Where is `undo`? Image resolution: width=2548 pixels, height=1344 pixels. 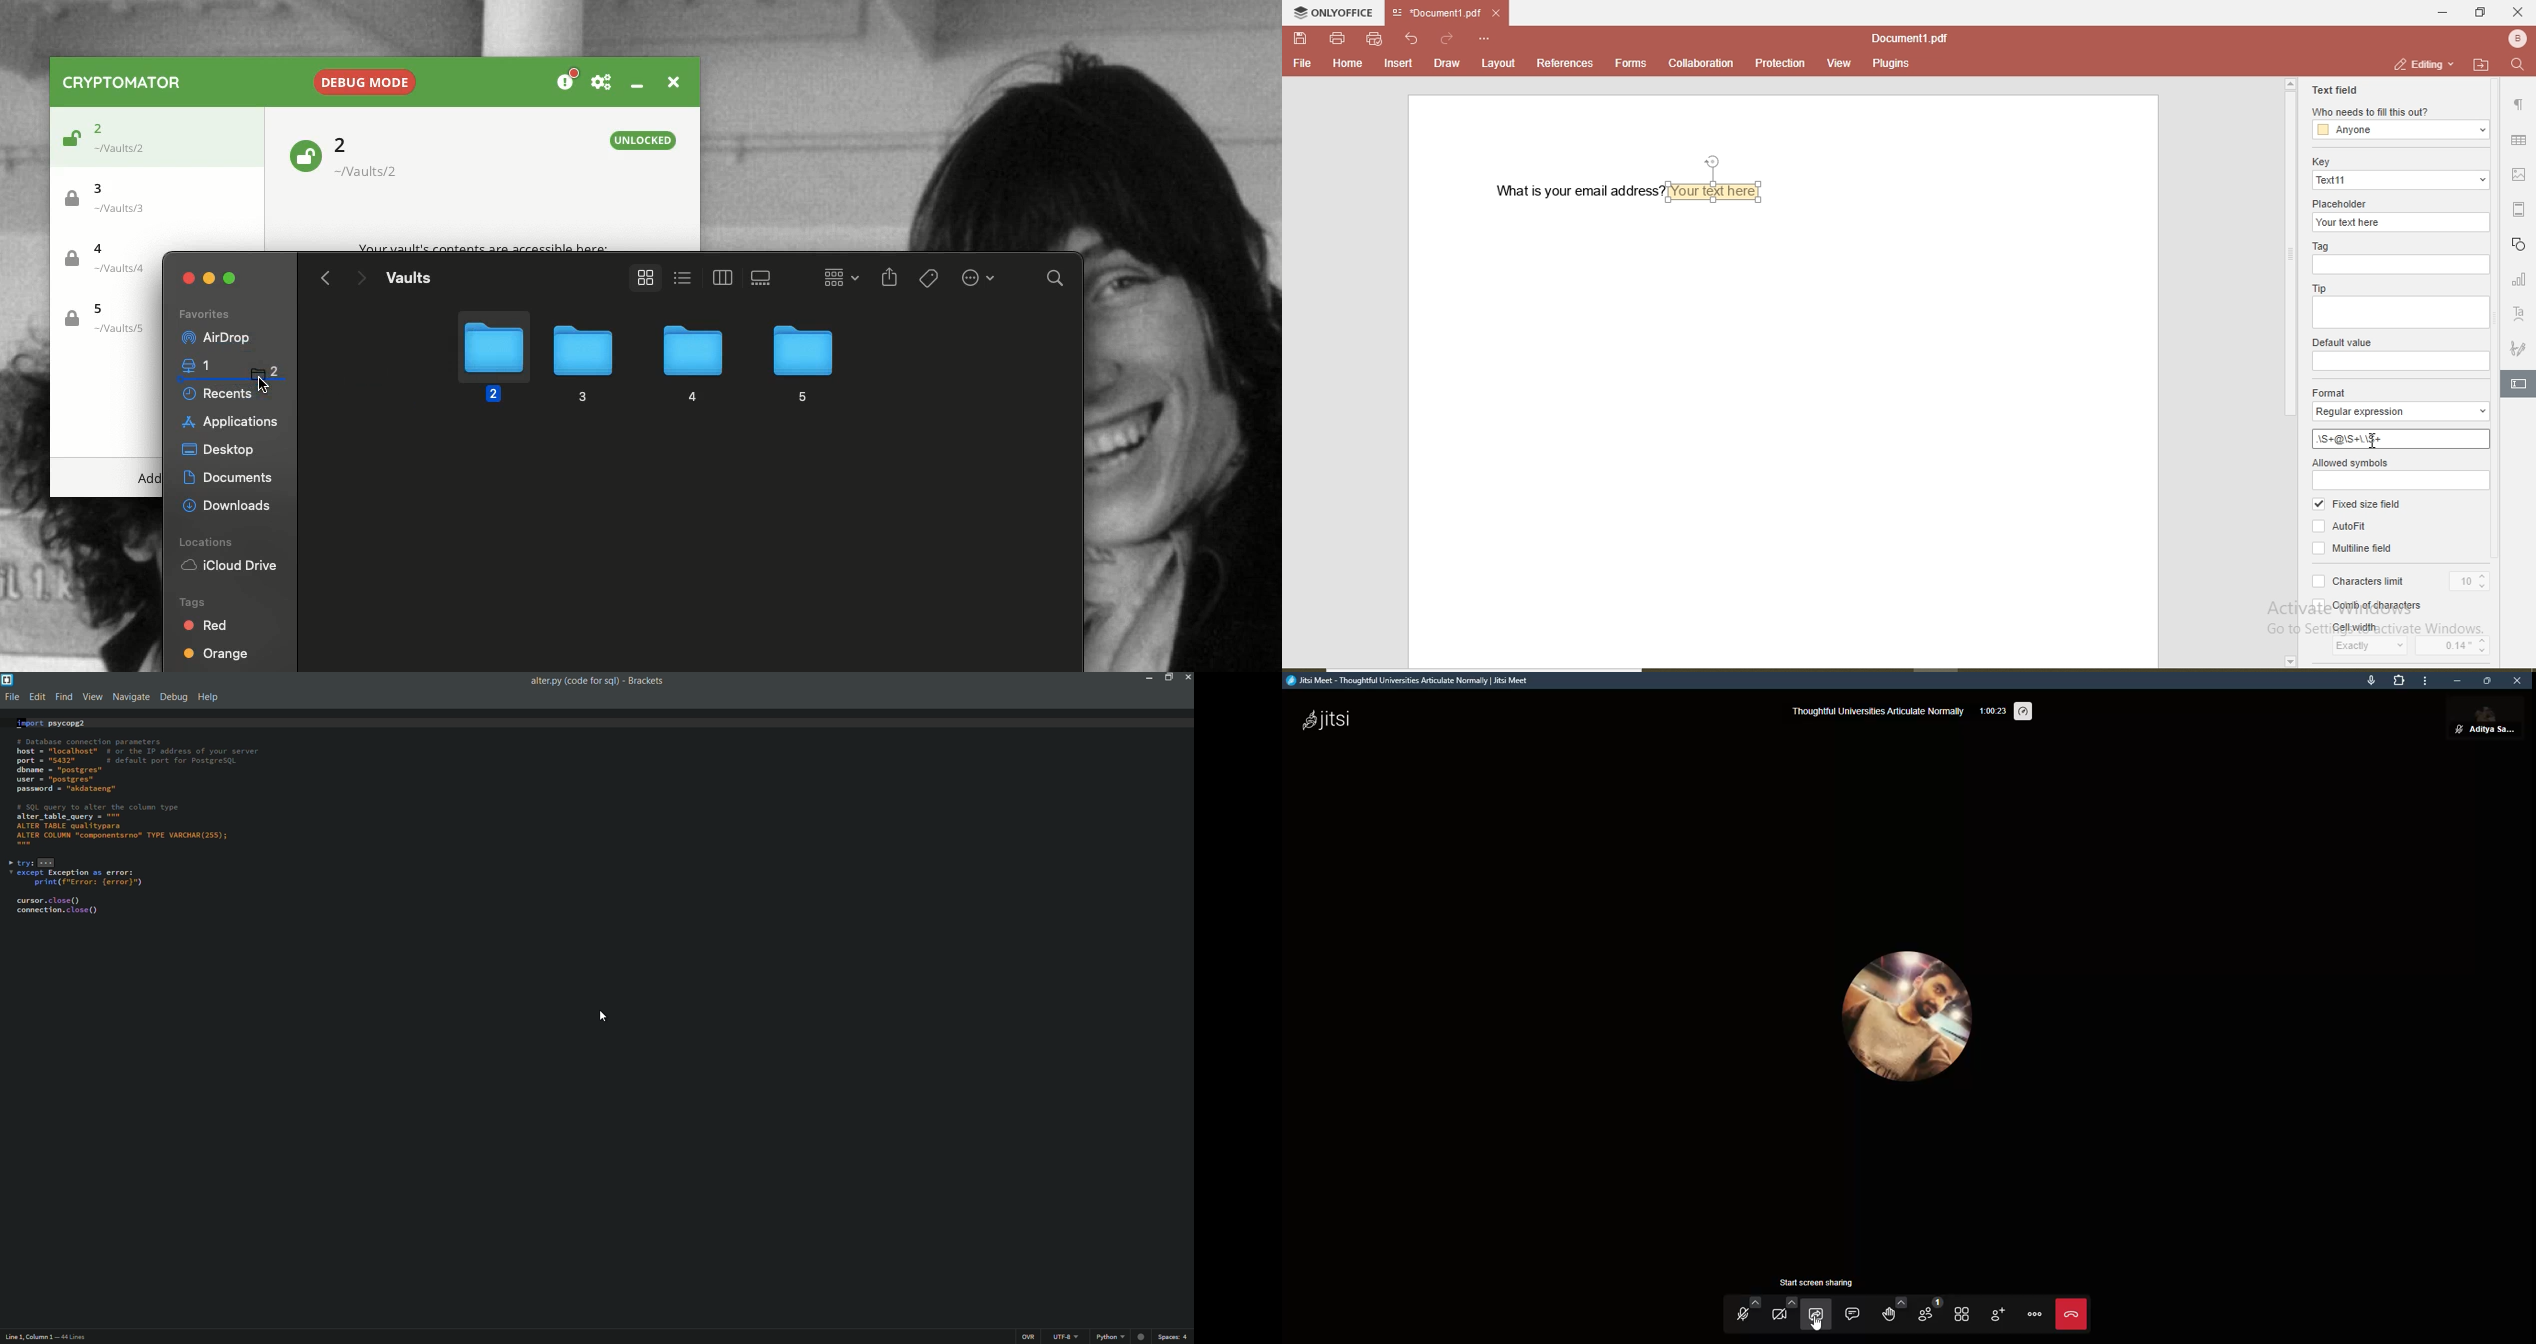
undo is located at coordinates (1414, 39).